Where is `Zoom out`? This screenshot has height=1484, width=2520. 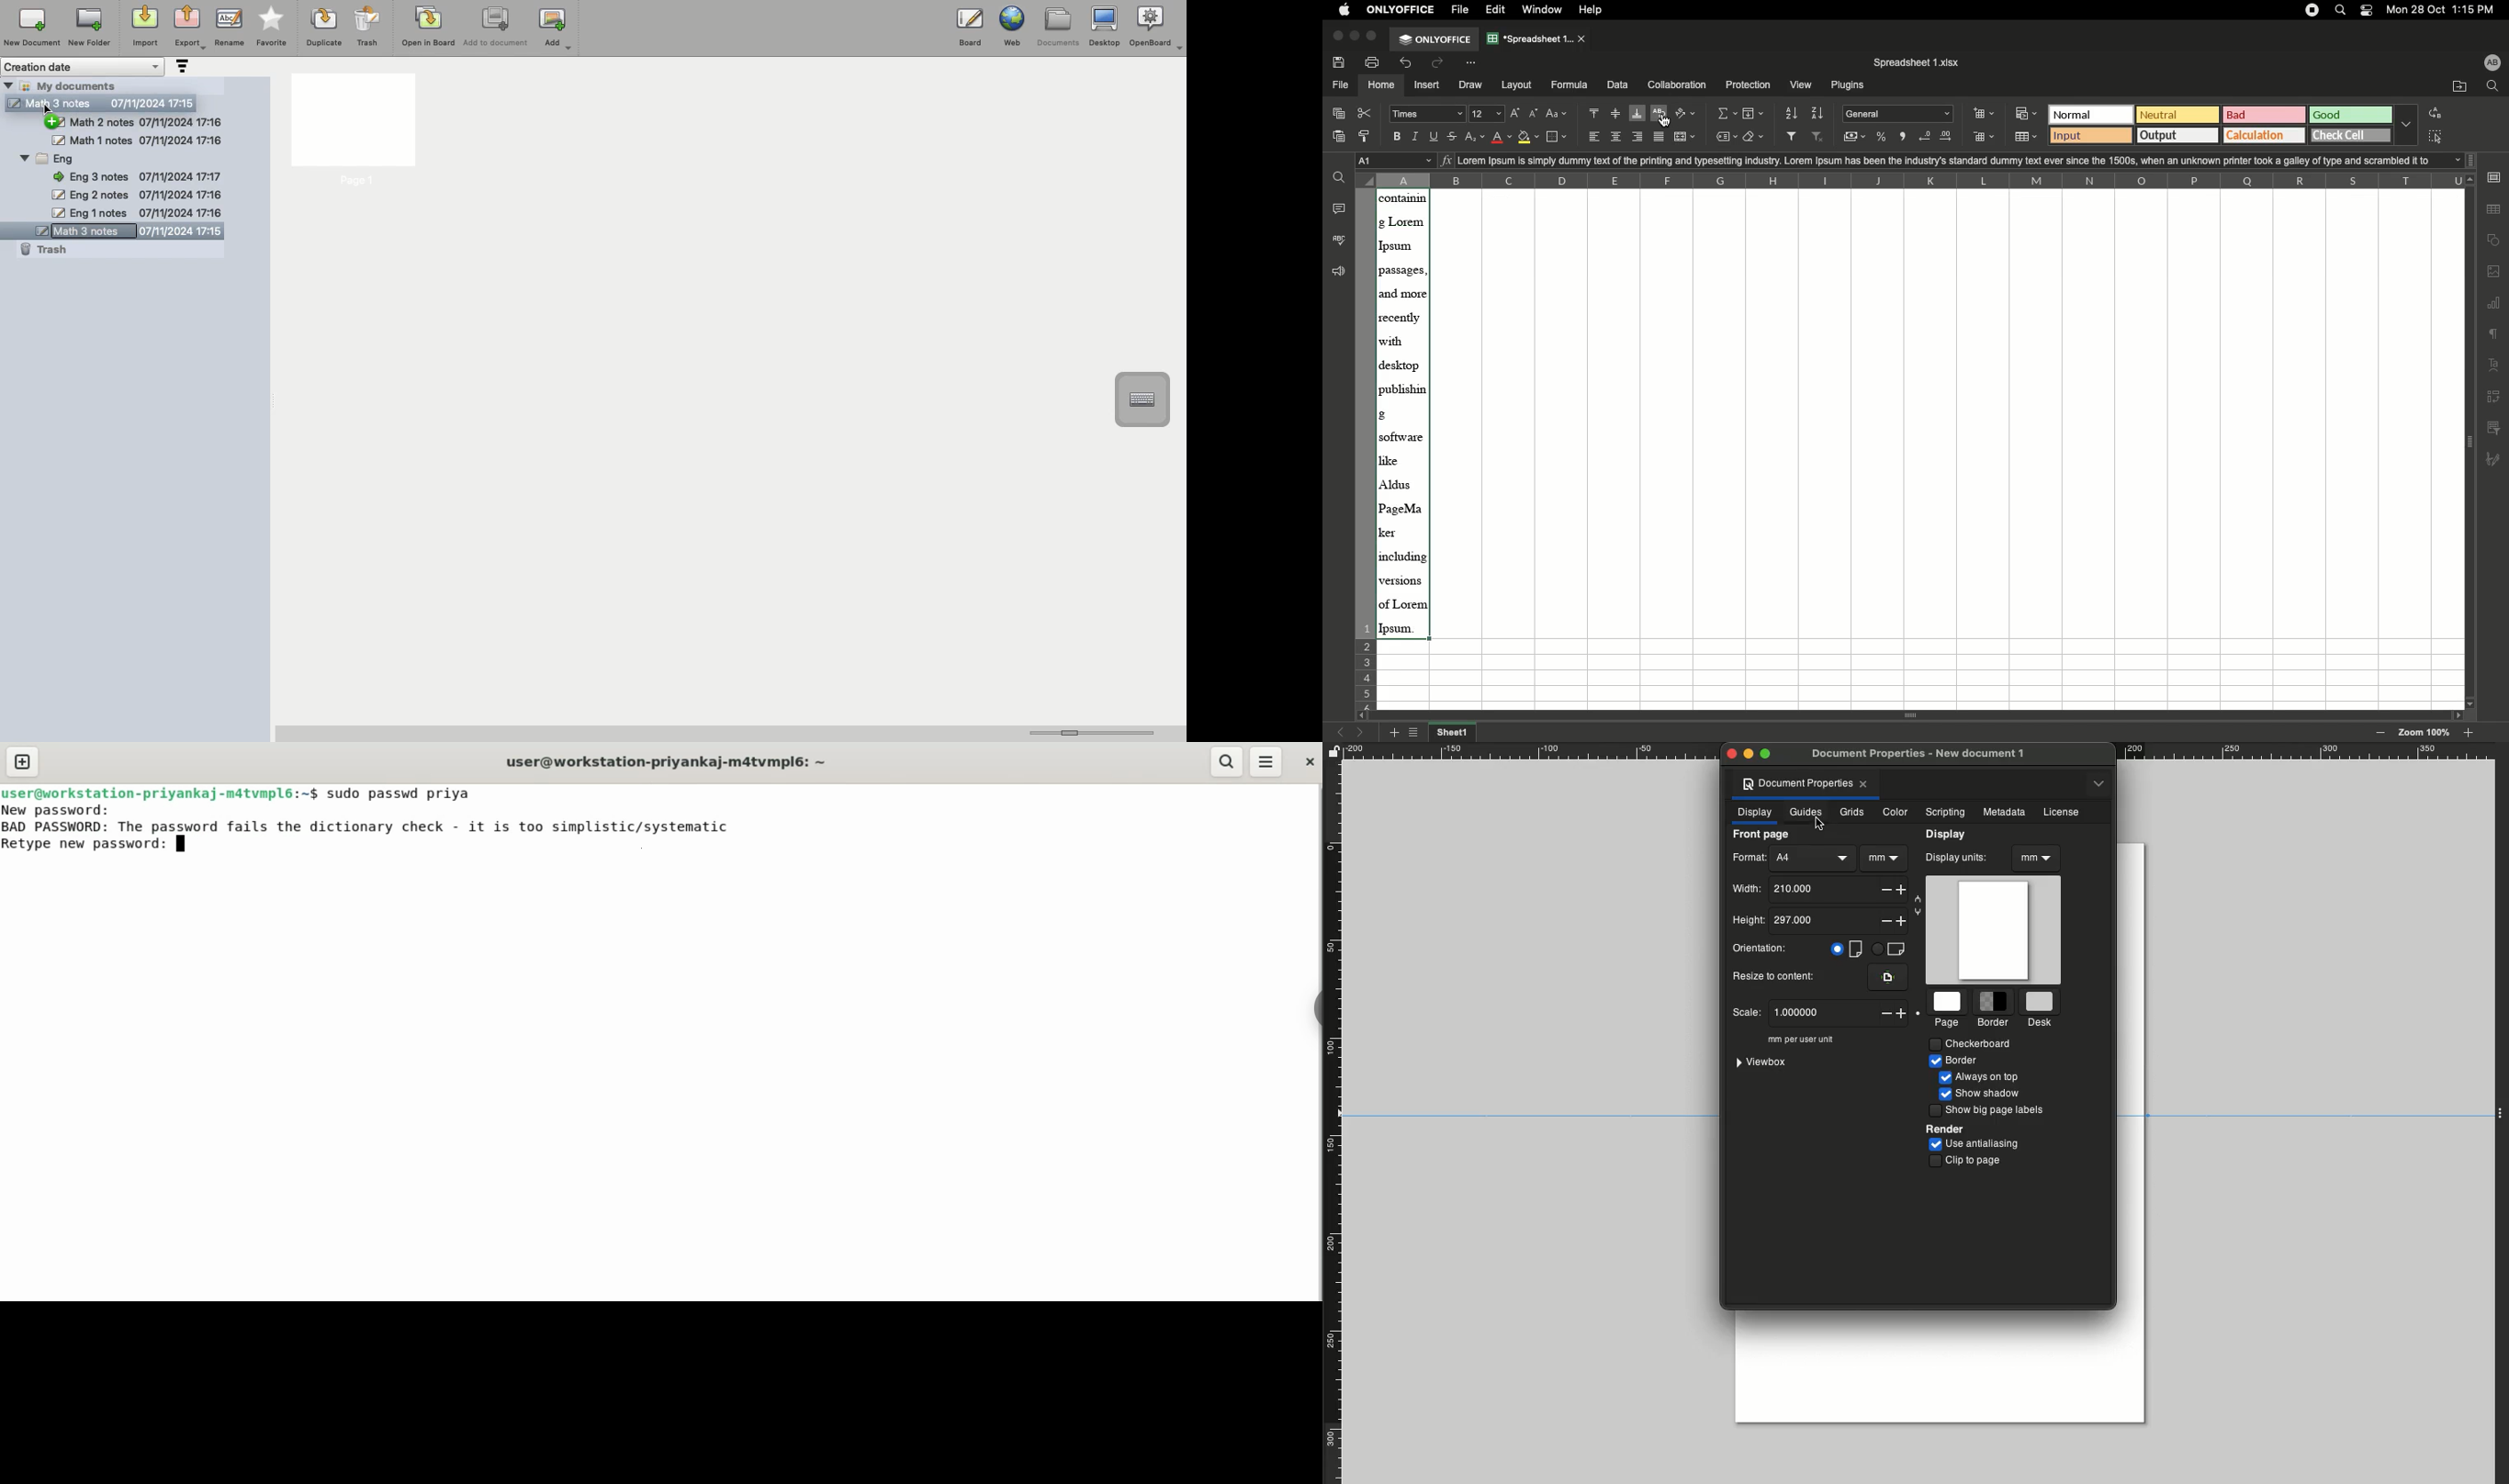
Zoom out is located at coordinates (2384, 734).